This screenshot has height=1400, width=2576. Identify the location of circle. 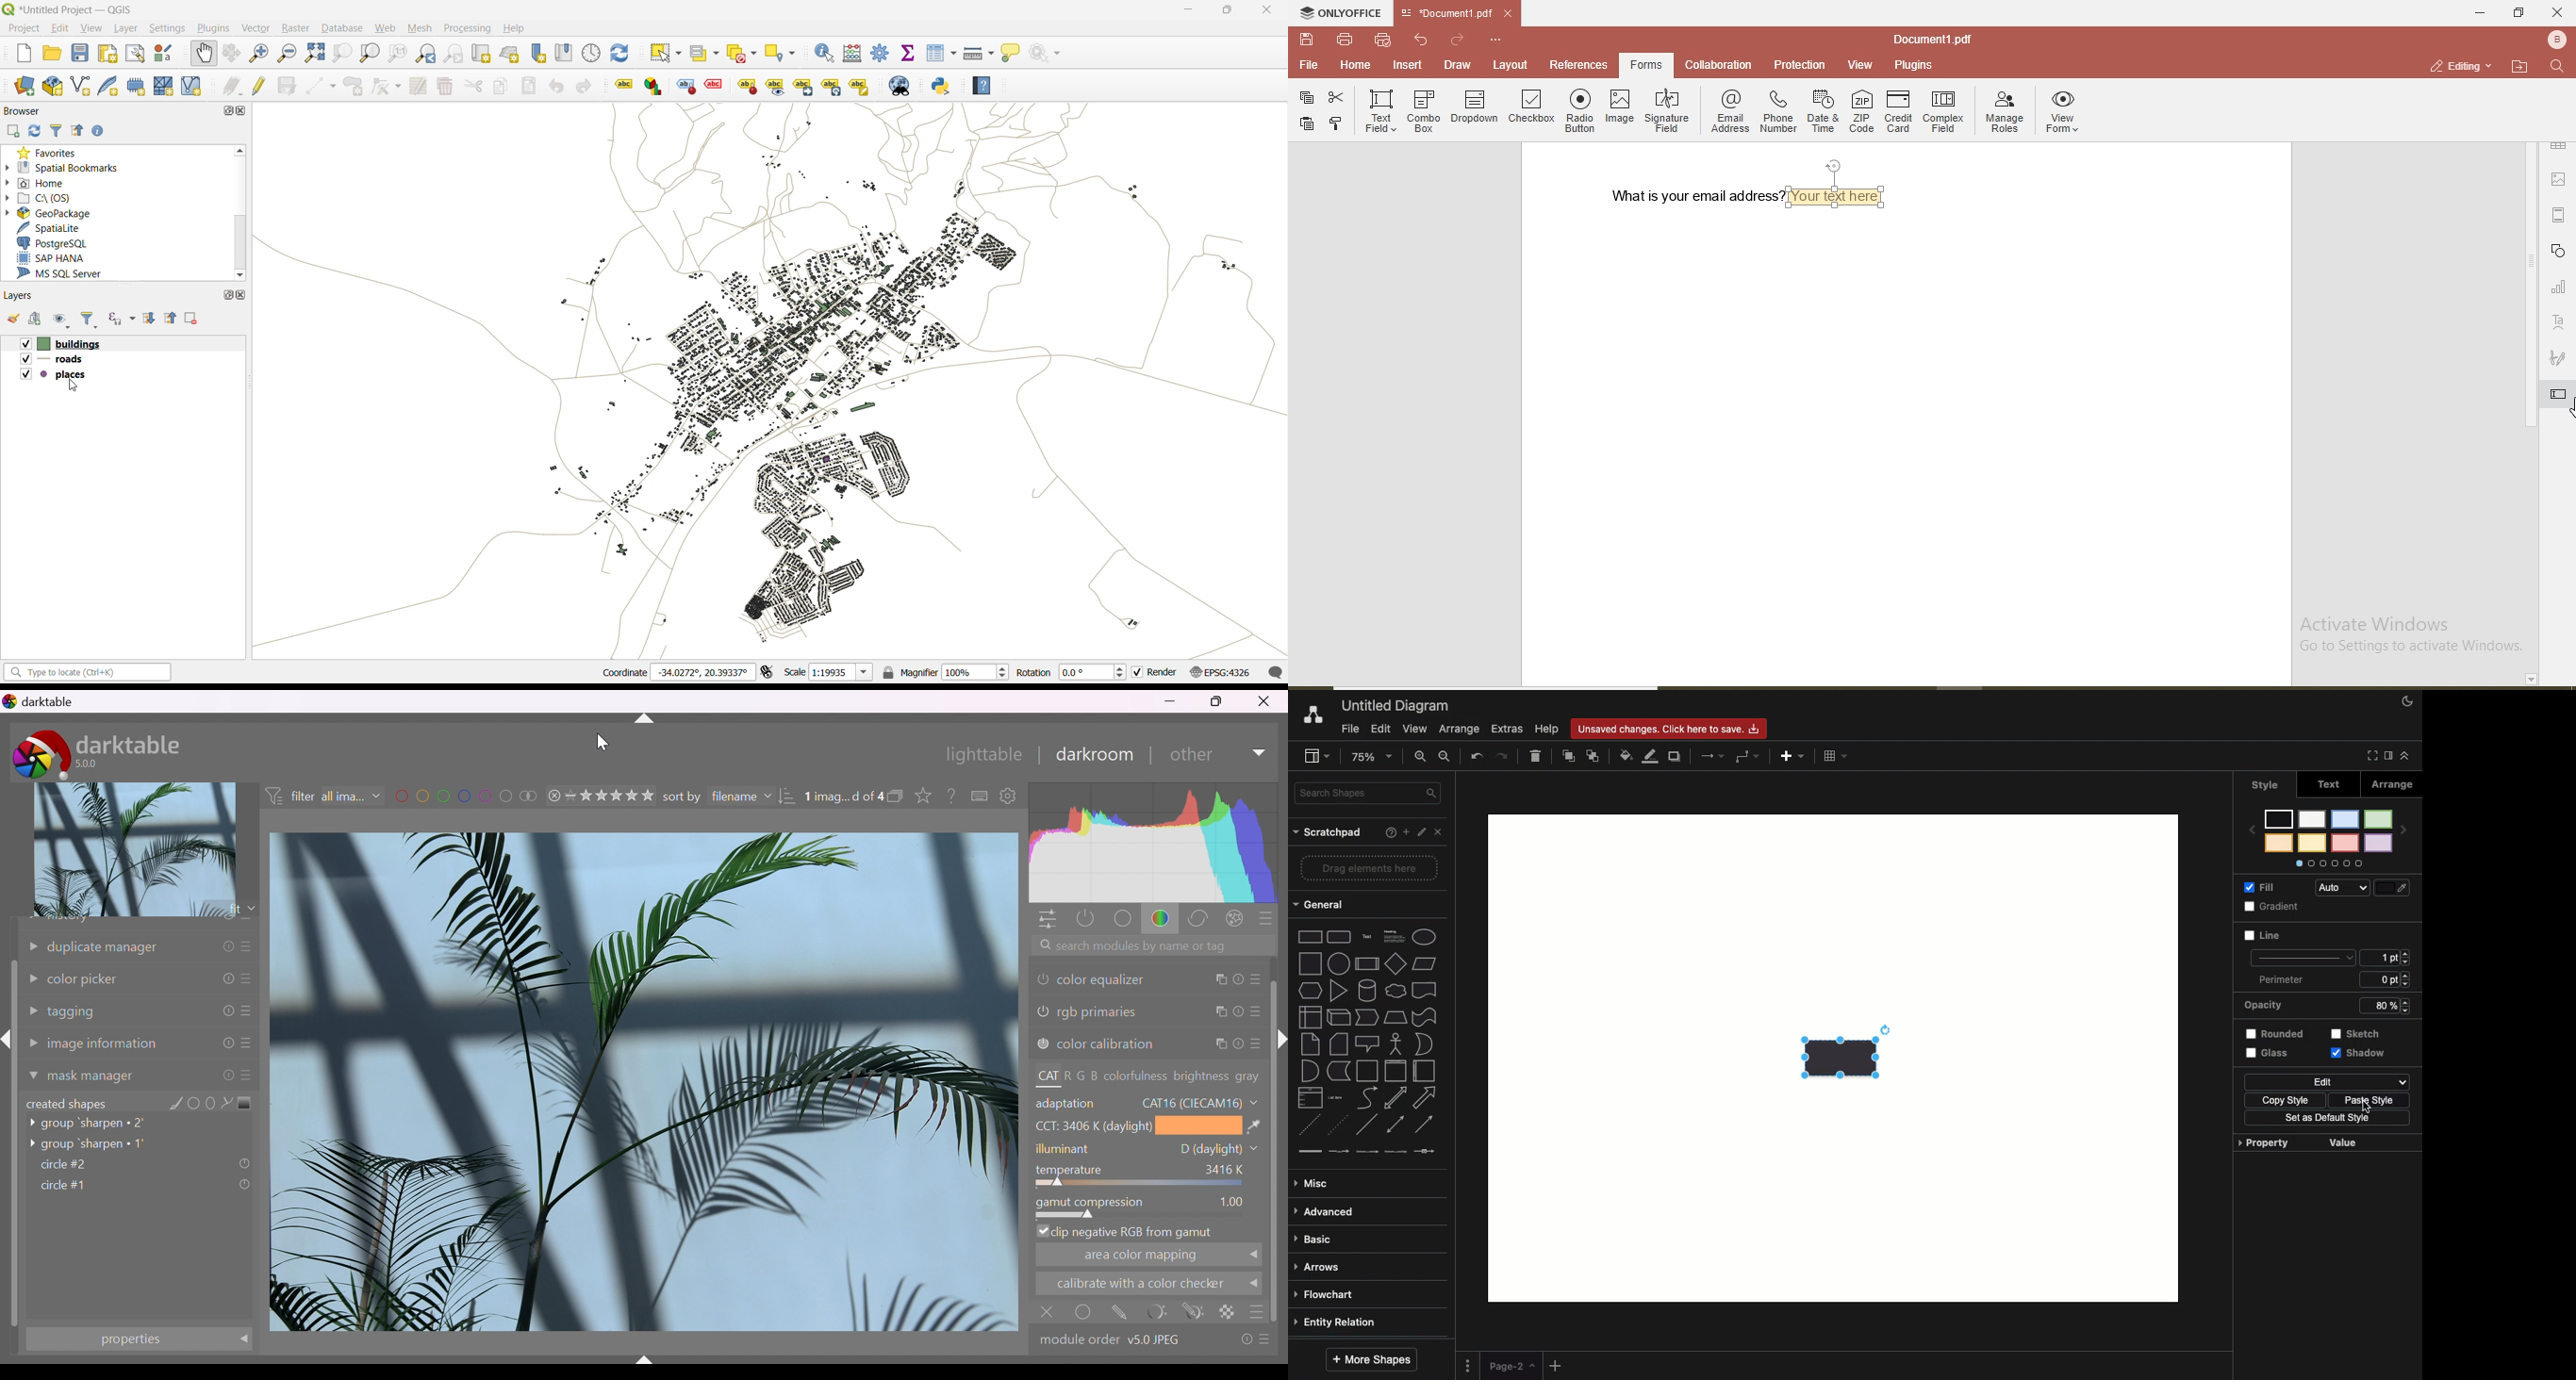
(1339, 963).